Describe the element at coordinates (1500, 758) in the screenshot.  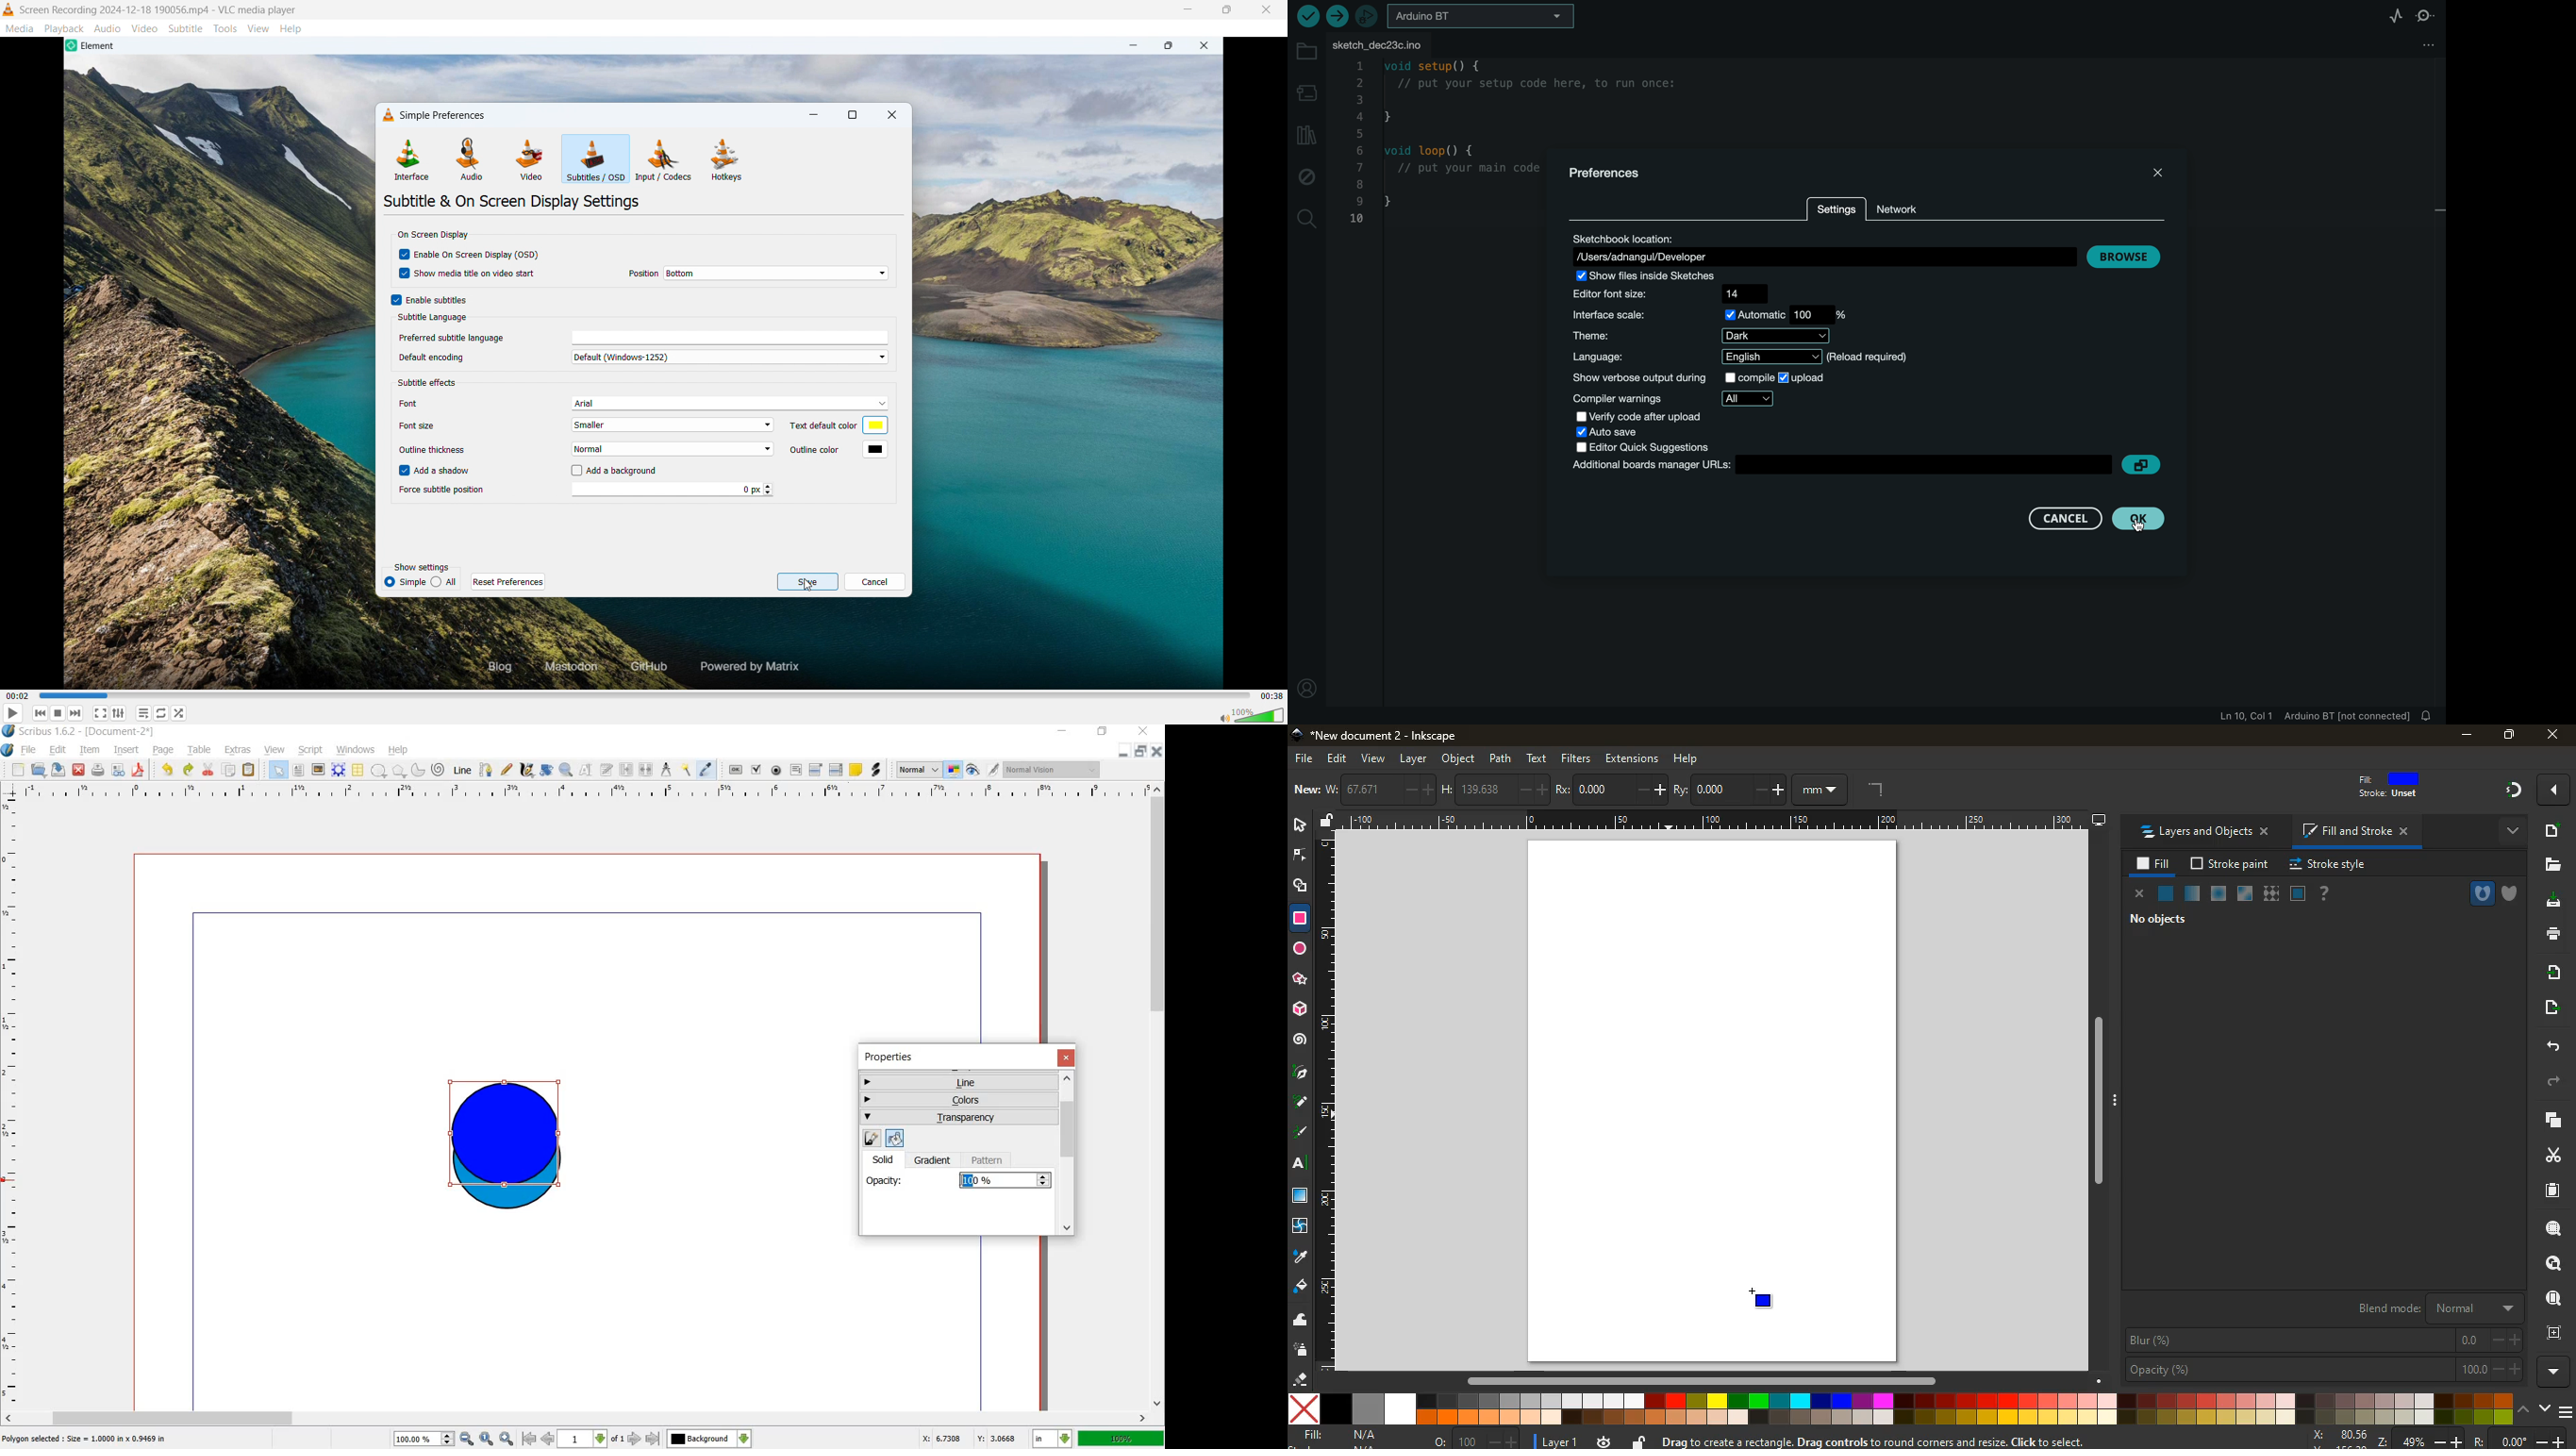
I see `path` at that location.